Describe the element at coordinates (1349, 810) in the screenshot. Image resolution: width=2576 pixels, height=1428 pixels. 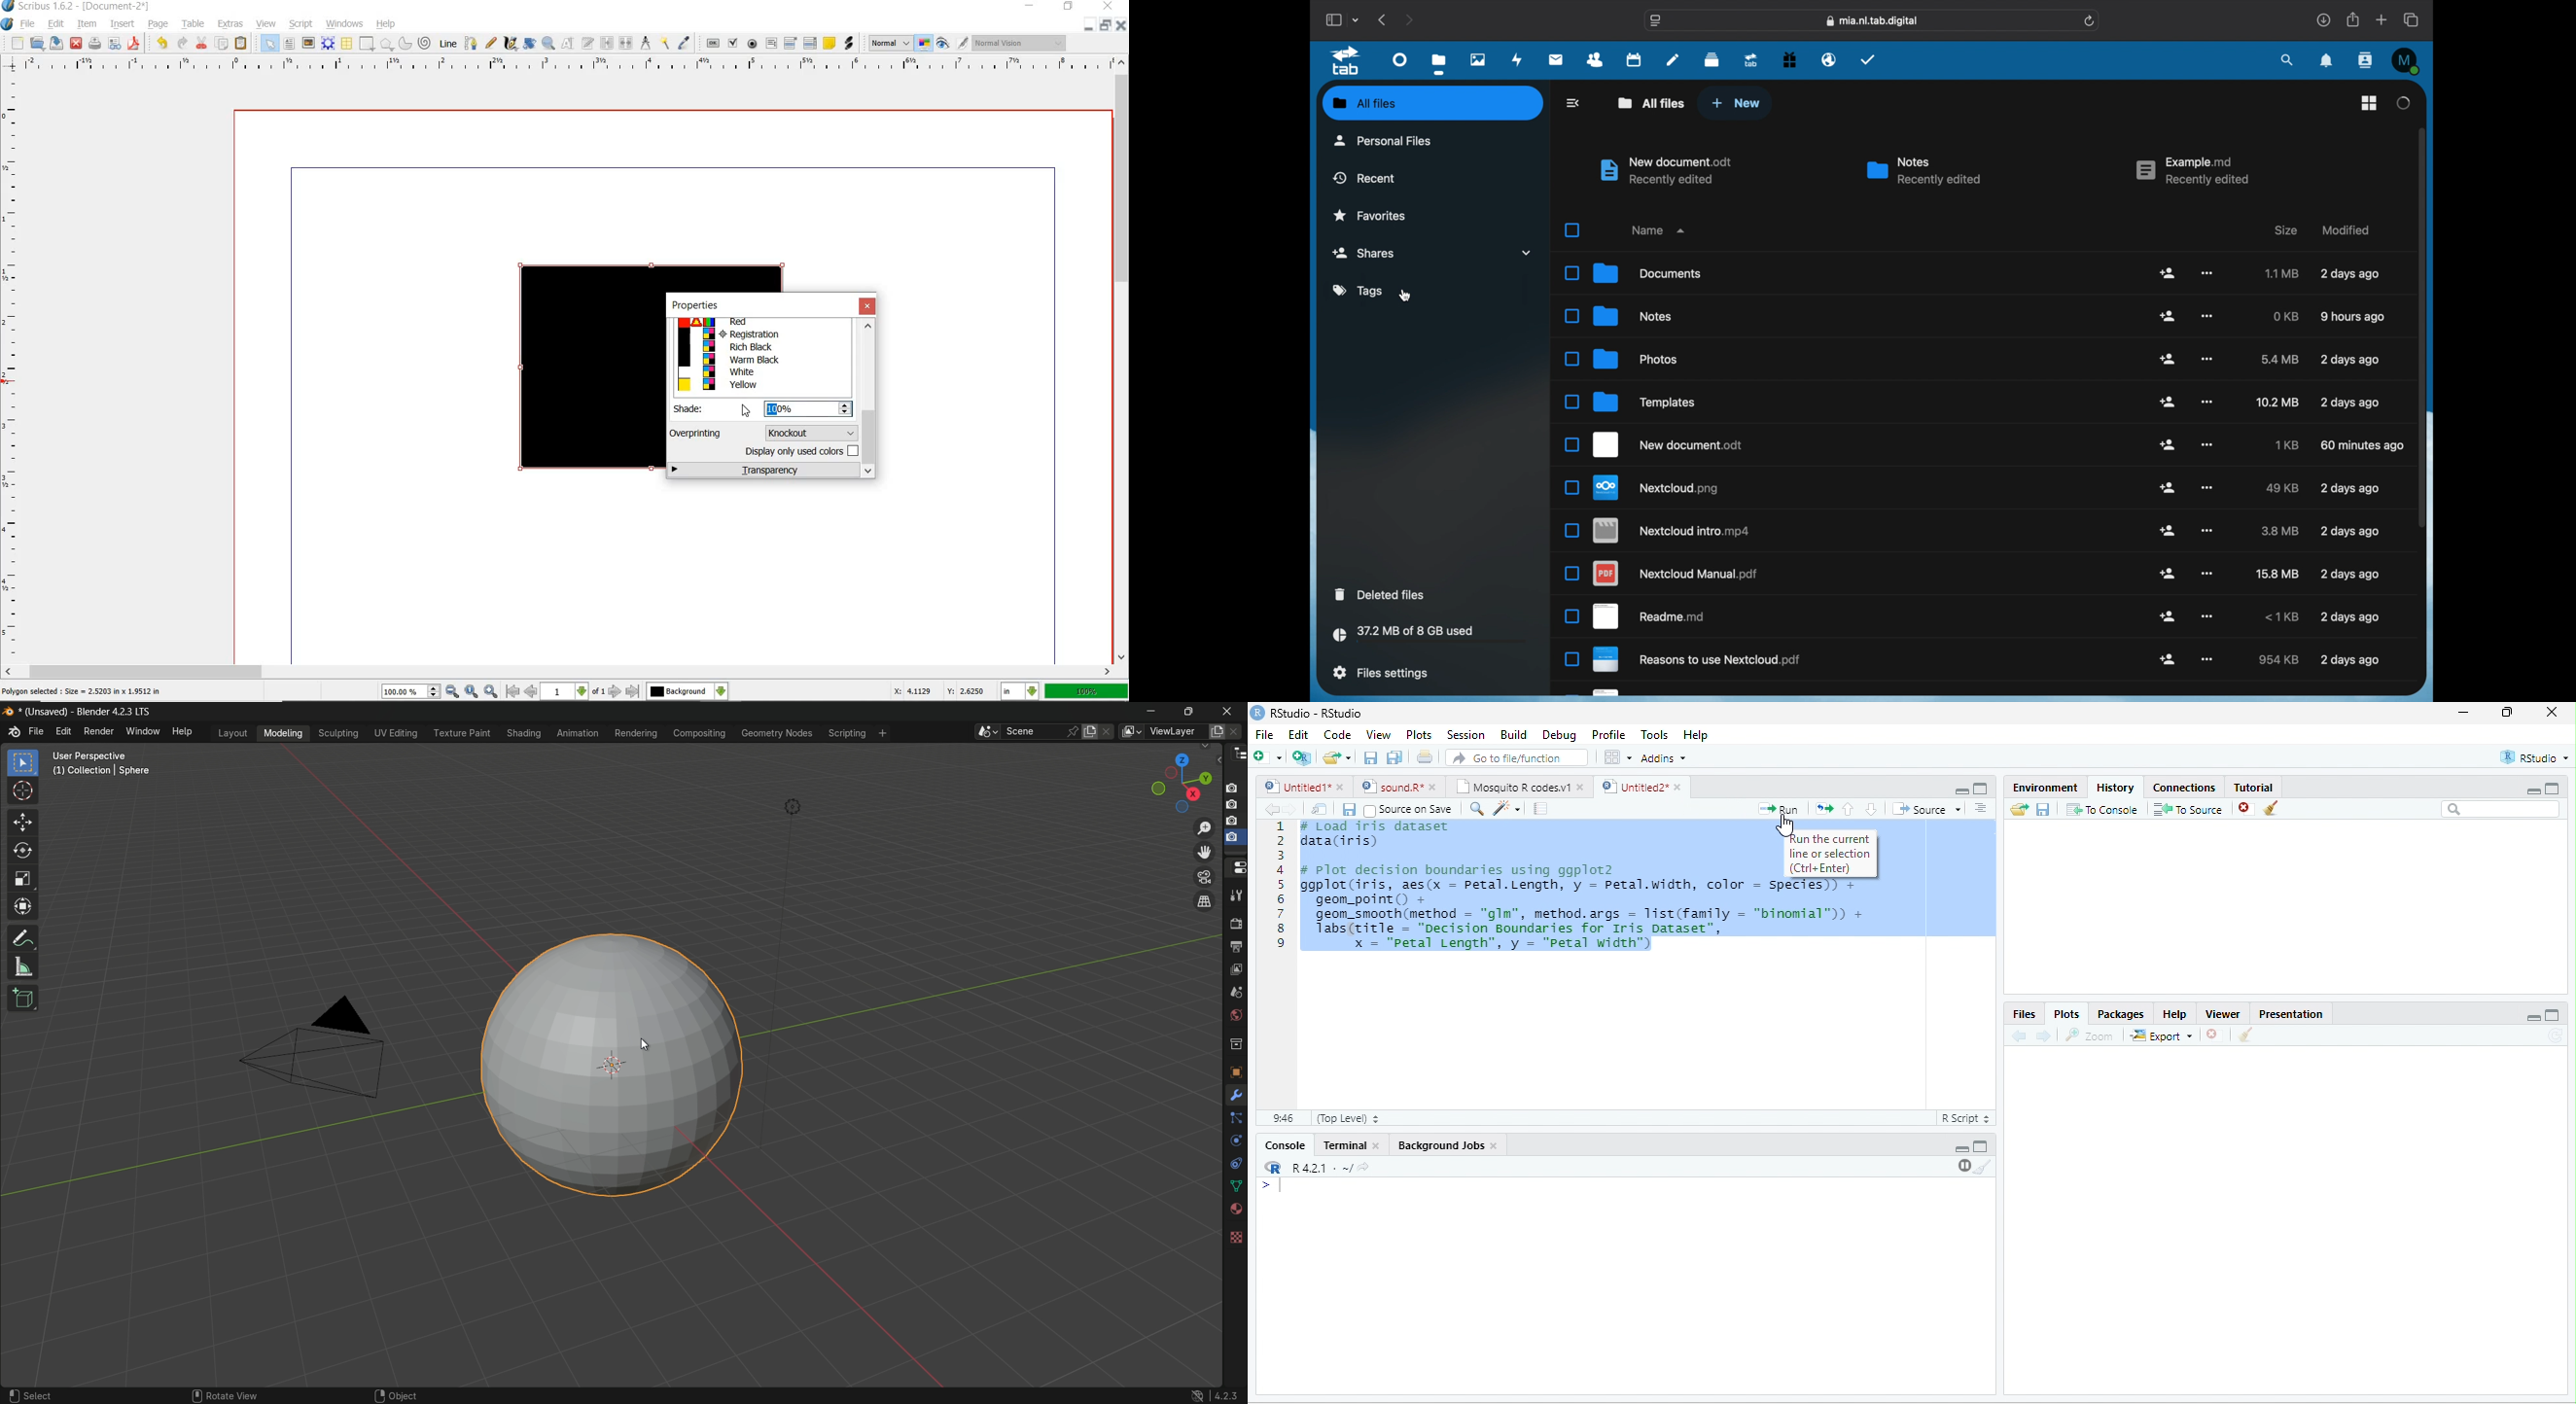
I see `save` at that location.